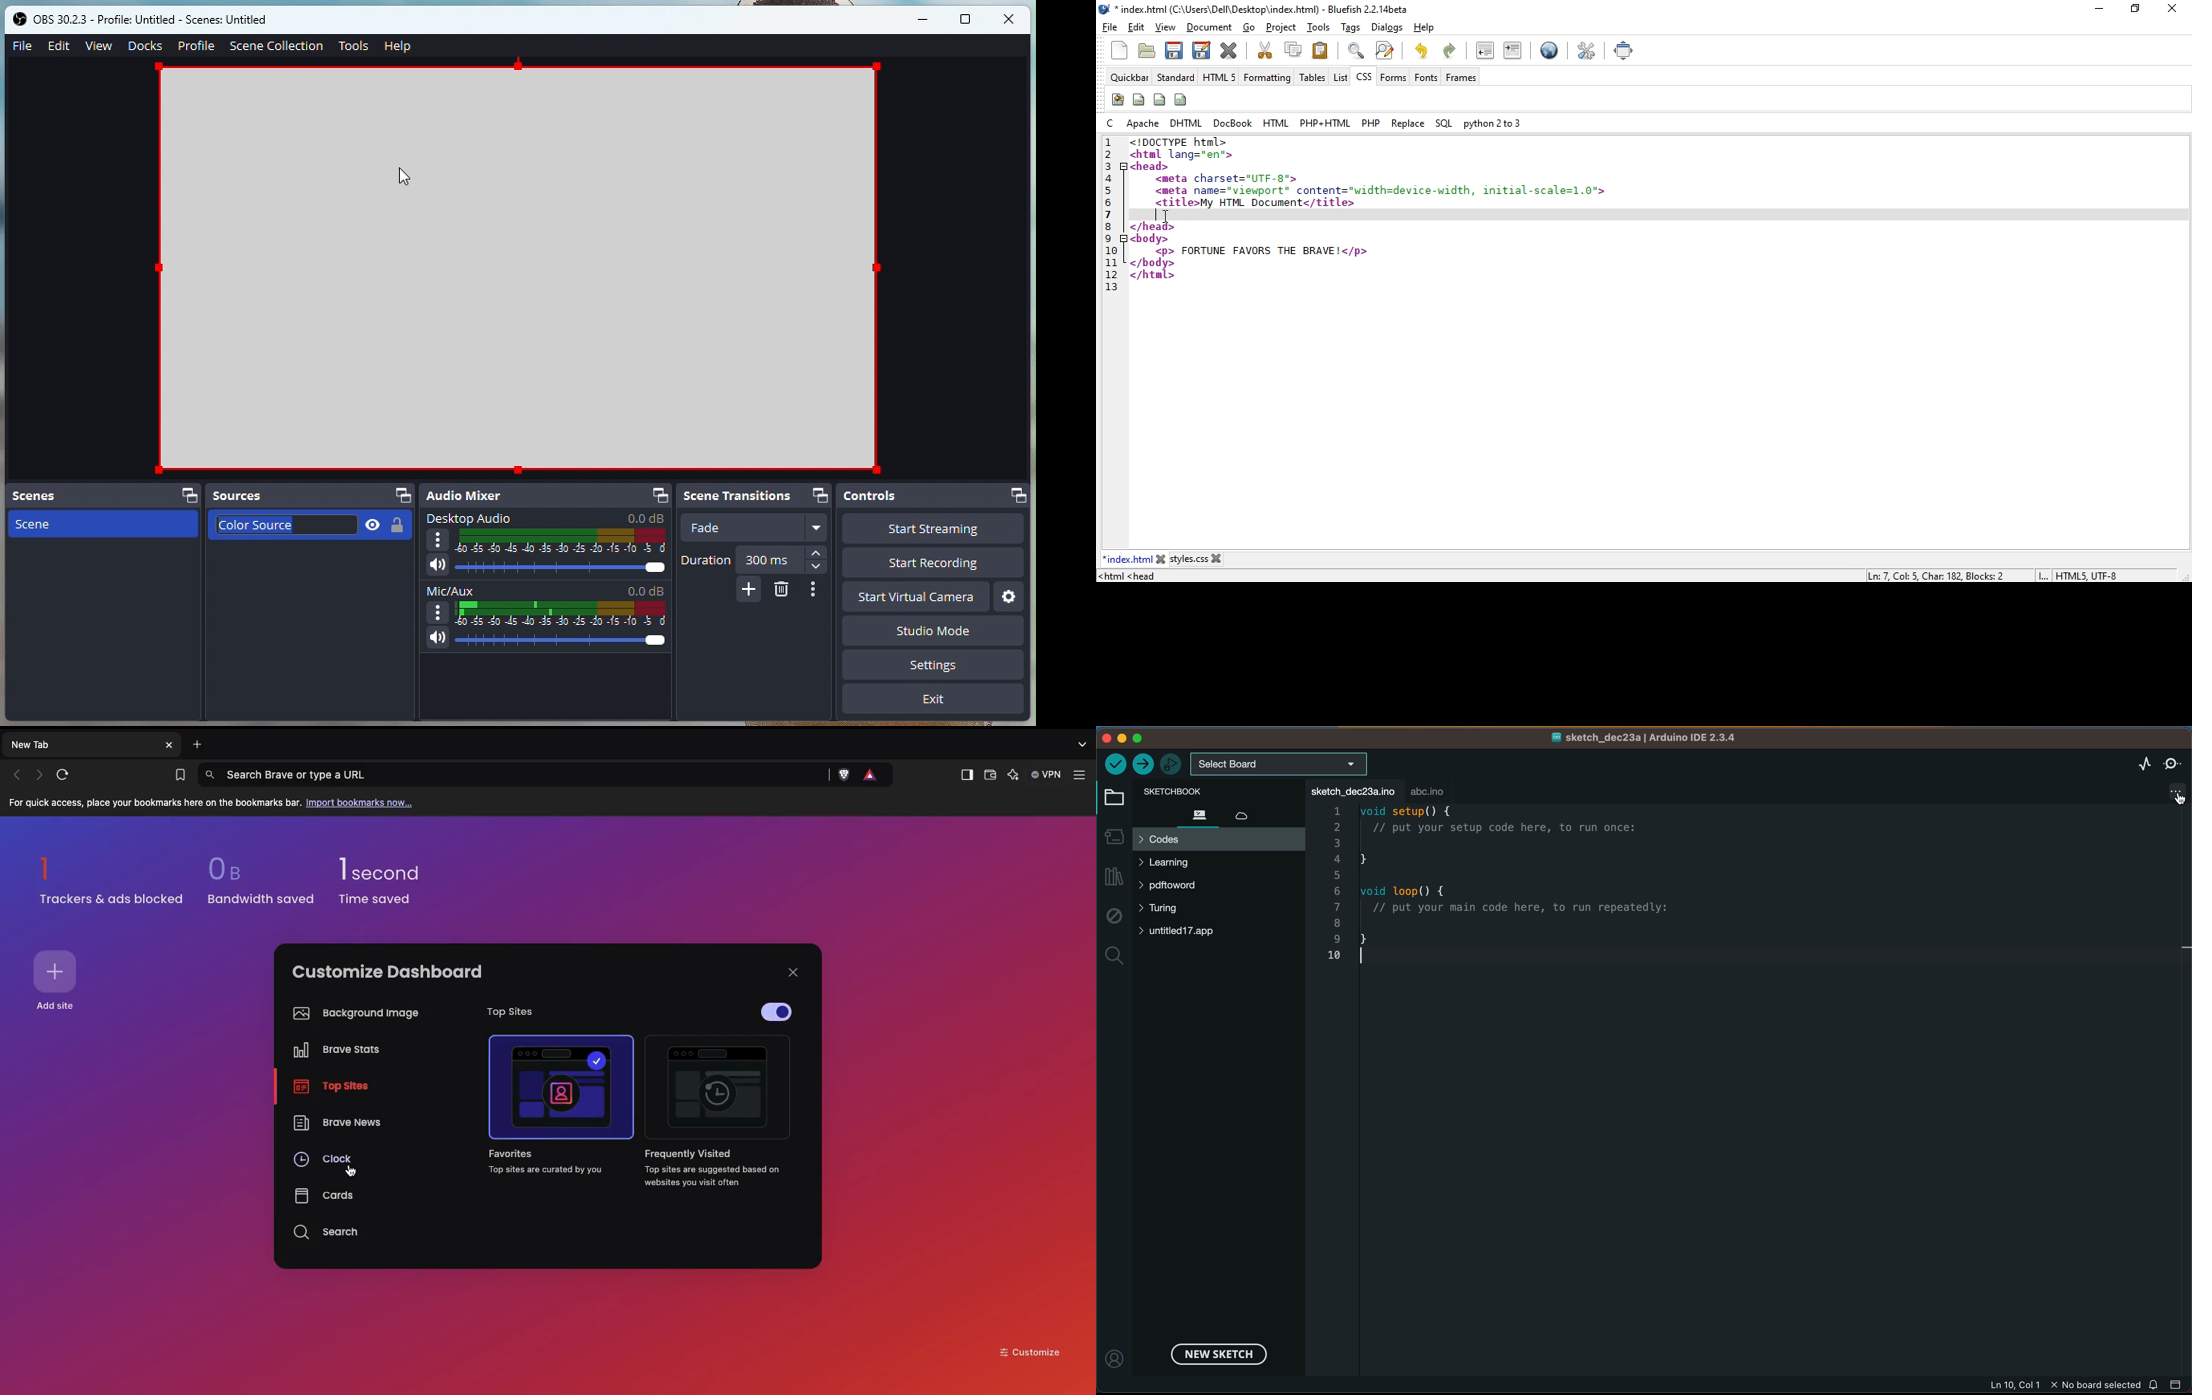 This screenshot has height=1400, width=2212. What do you see at coordinates (1110, 238) in the screenshot?
I see `9` at bounding box center [1110, 238].